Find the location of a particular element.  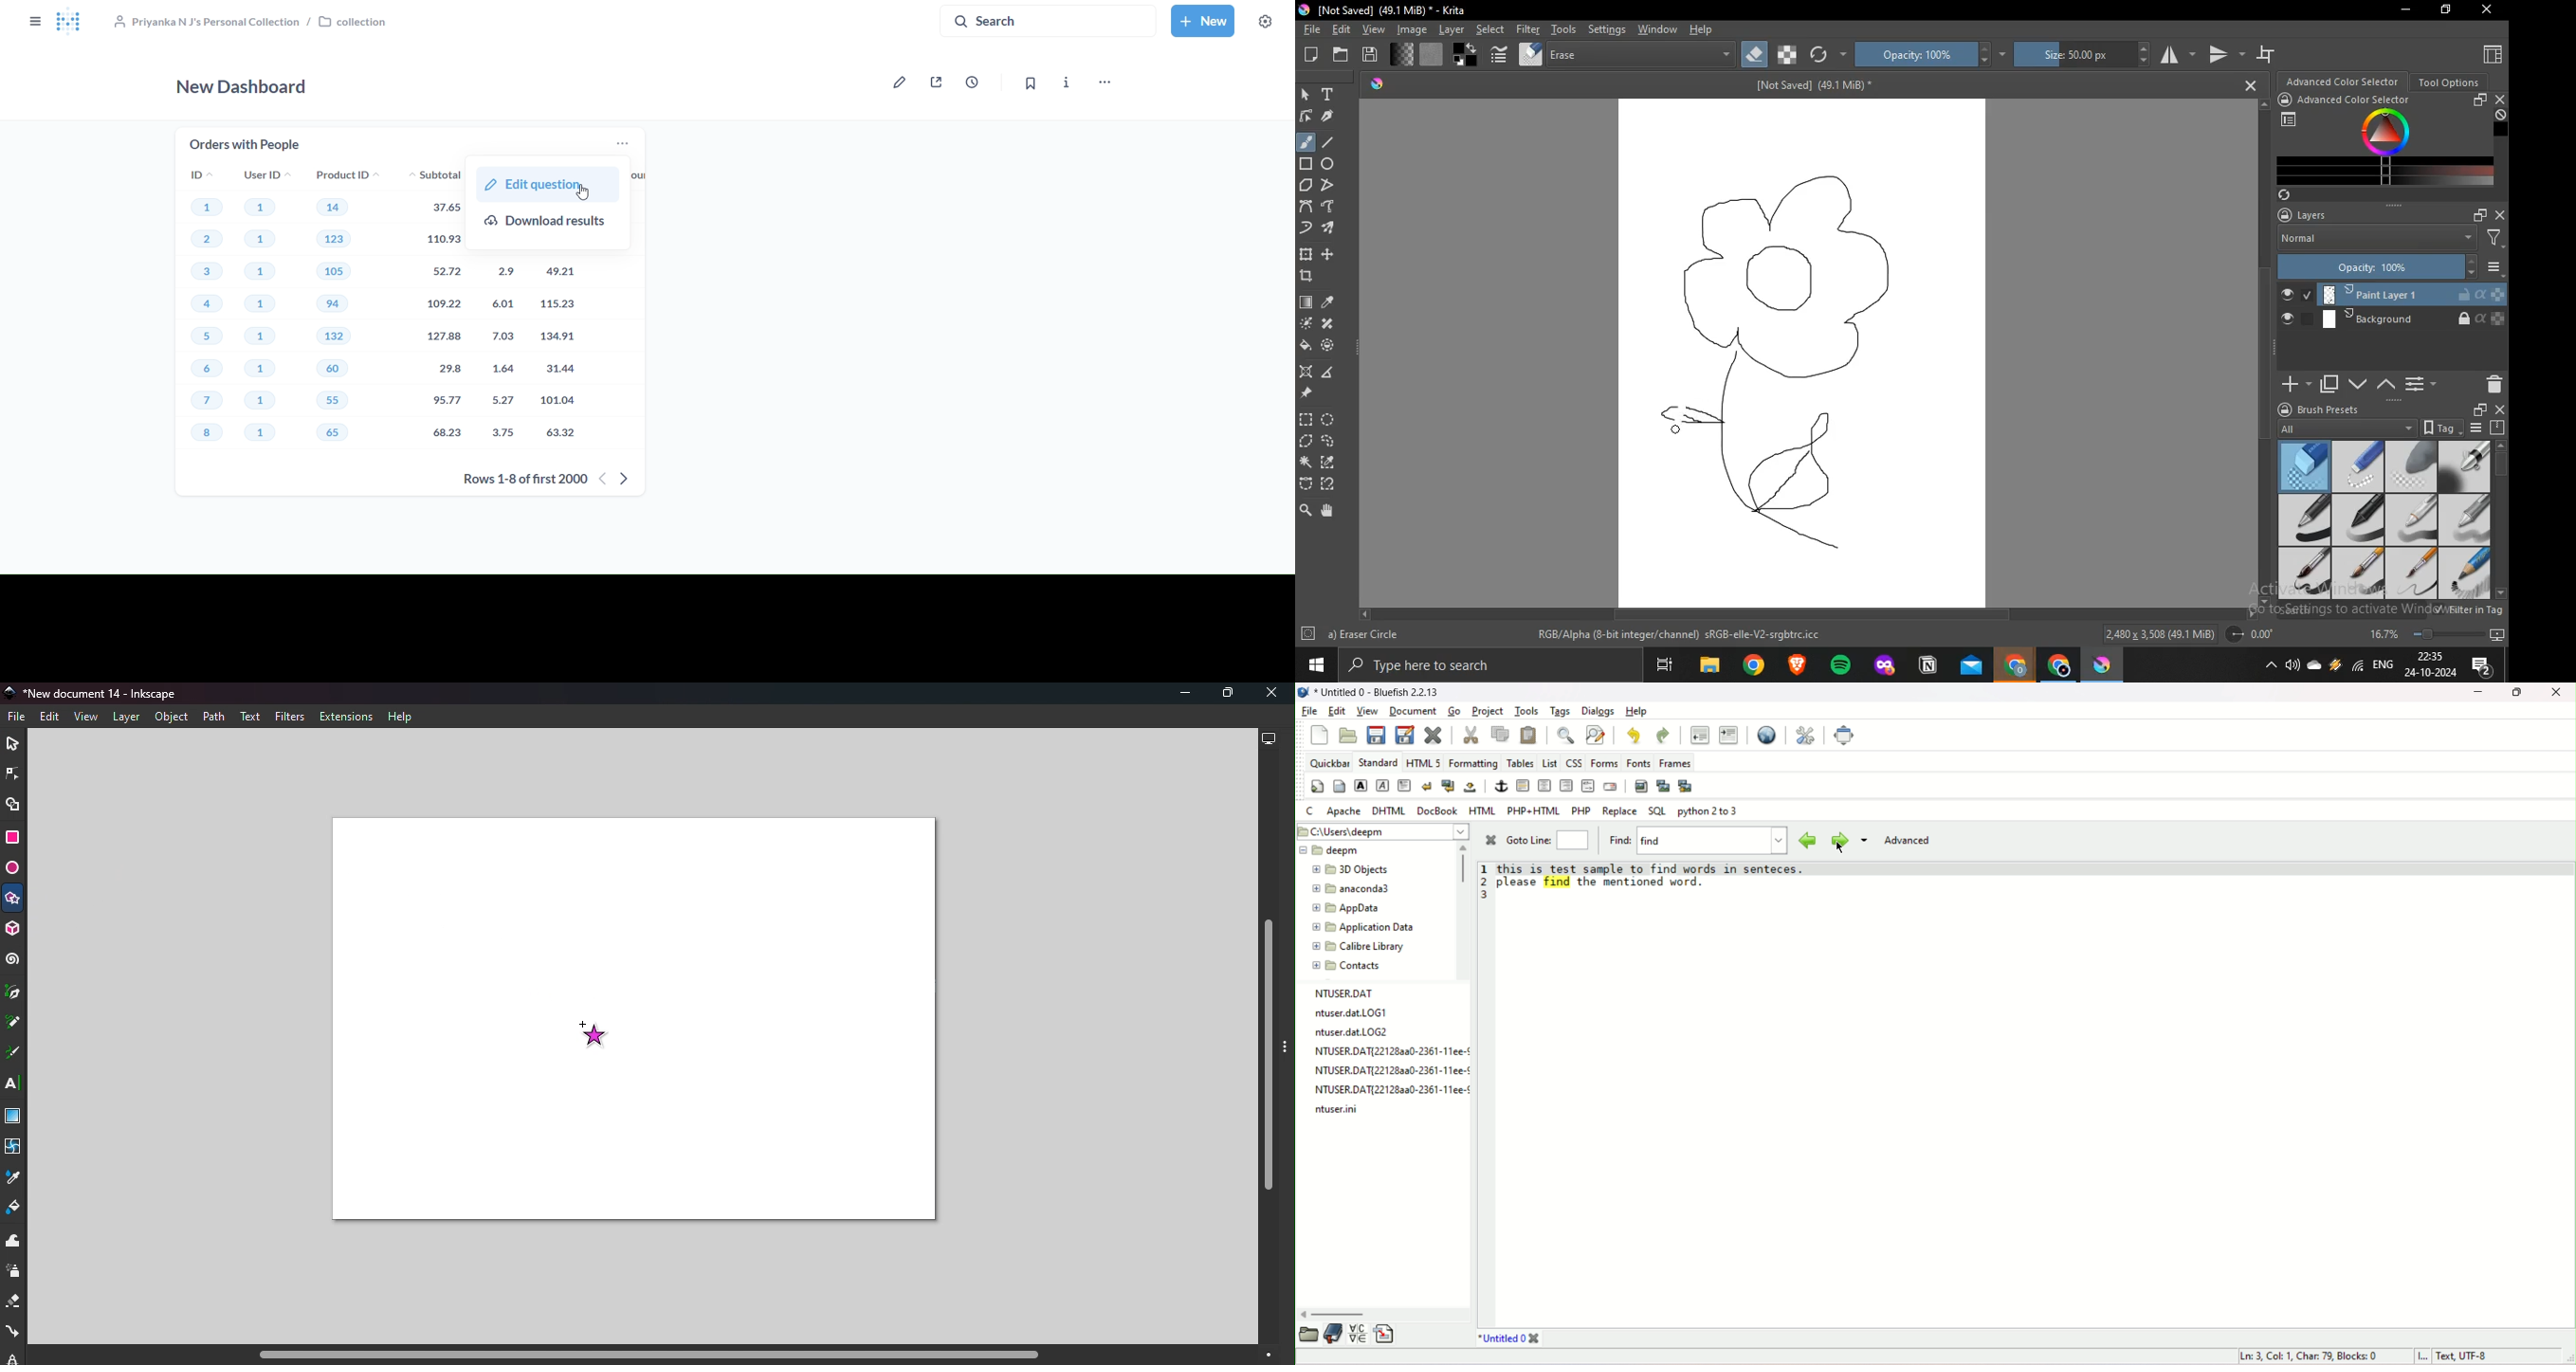

view is located at coordinates (1372, 30).